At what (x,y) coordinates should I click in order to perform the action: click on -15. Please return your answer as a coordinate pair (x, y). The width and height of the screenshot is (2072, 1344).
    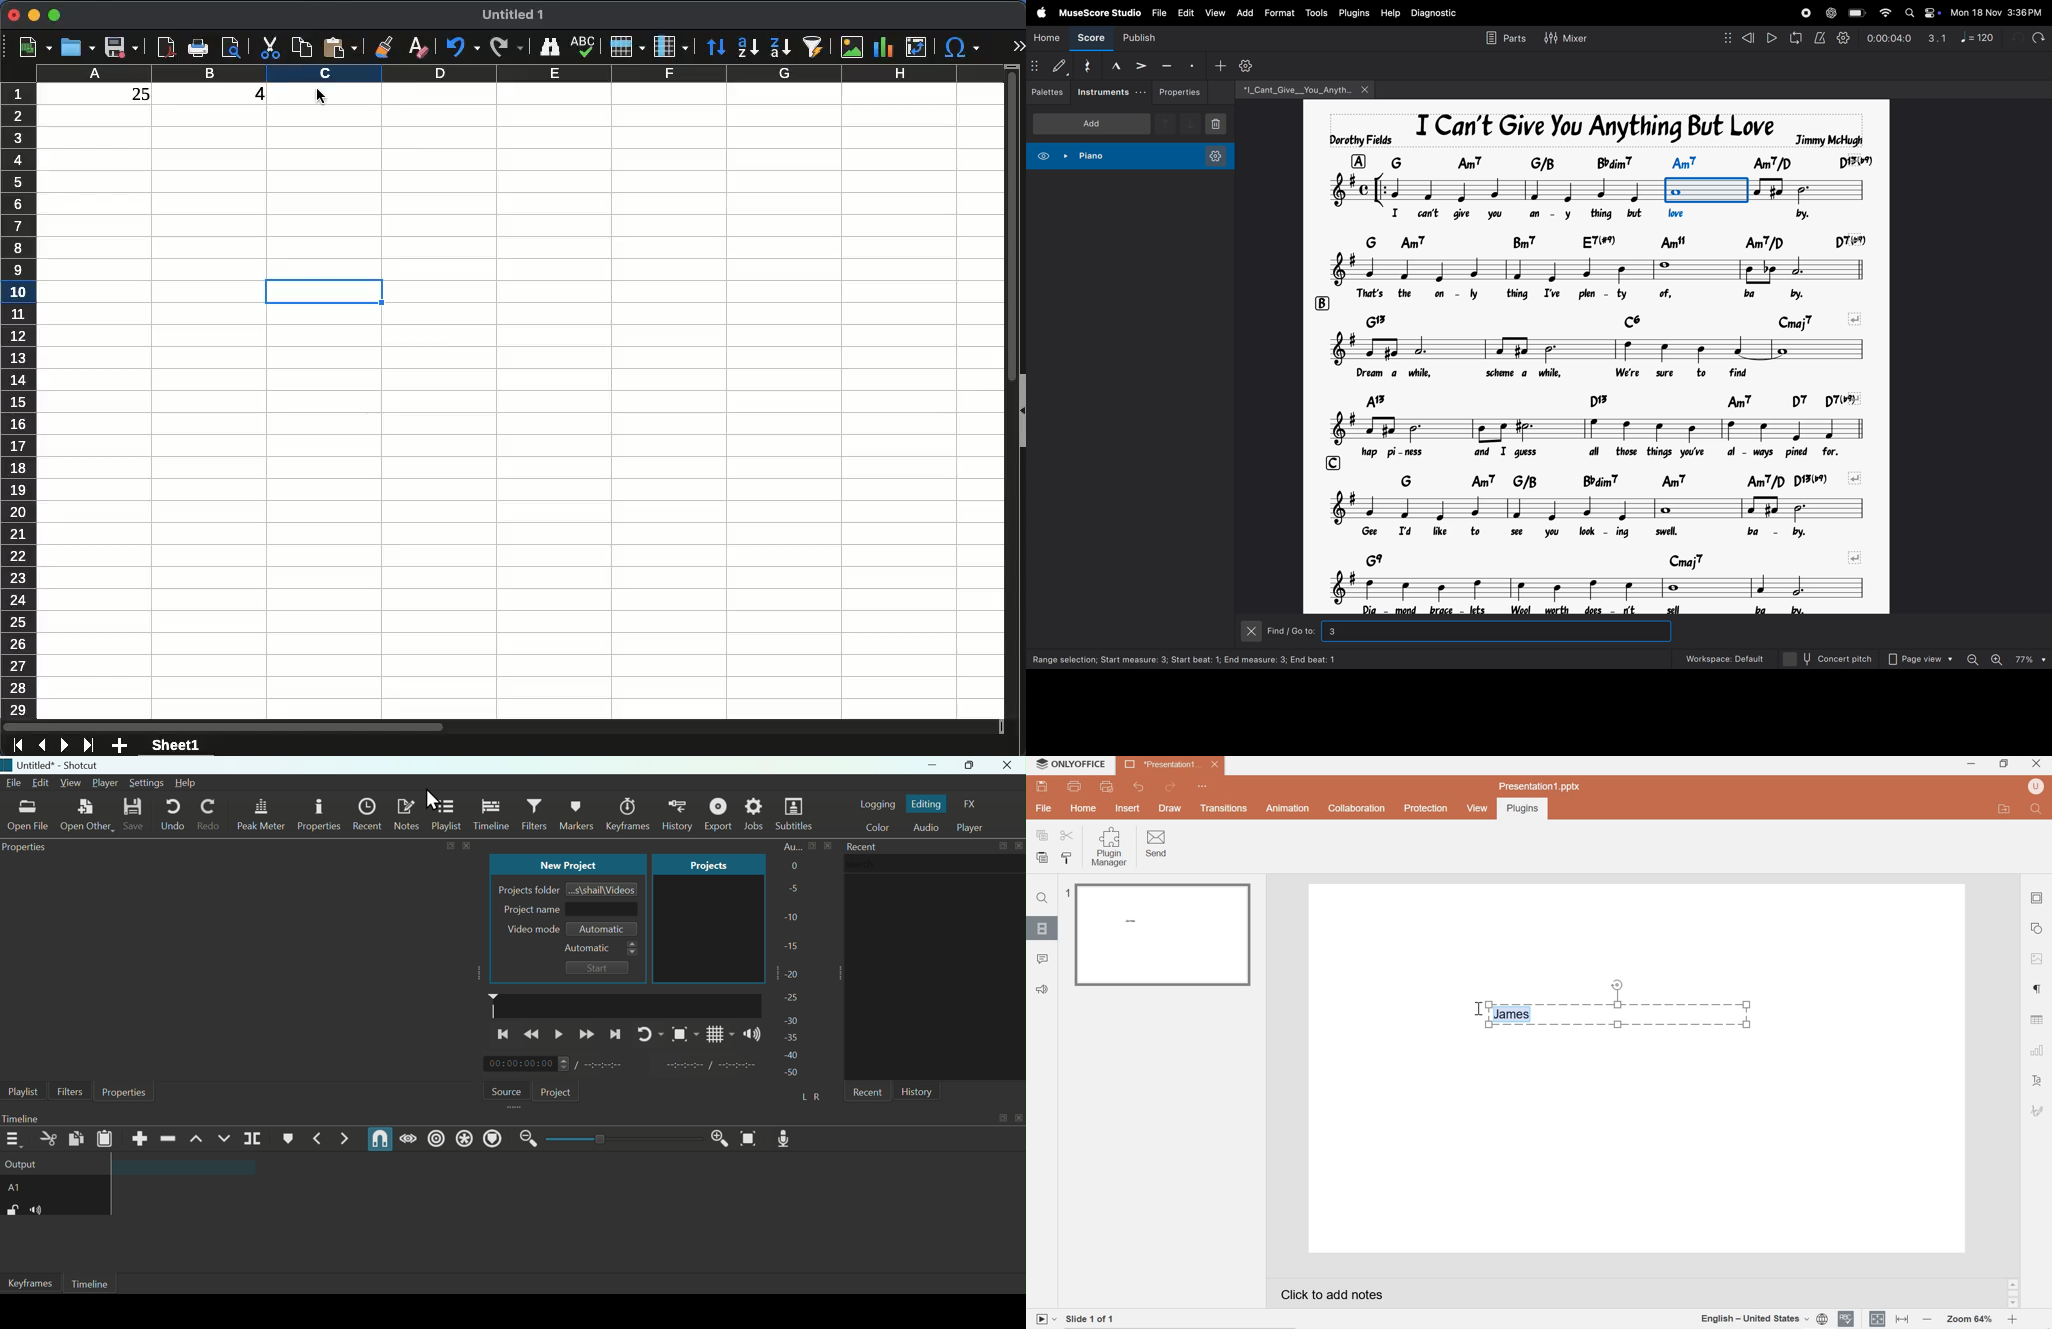
    Looking at the image, I should click on (793, 943).